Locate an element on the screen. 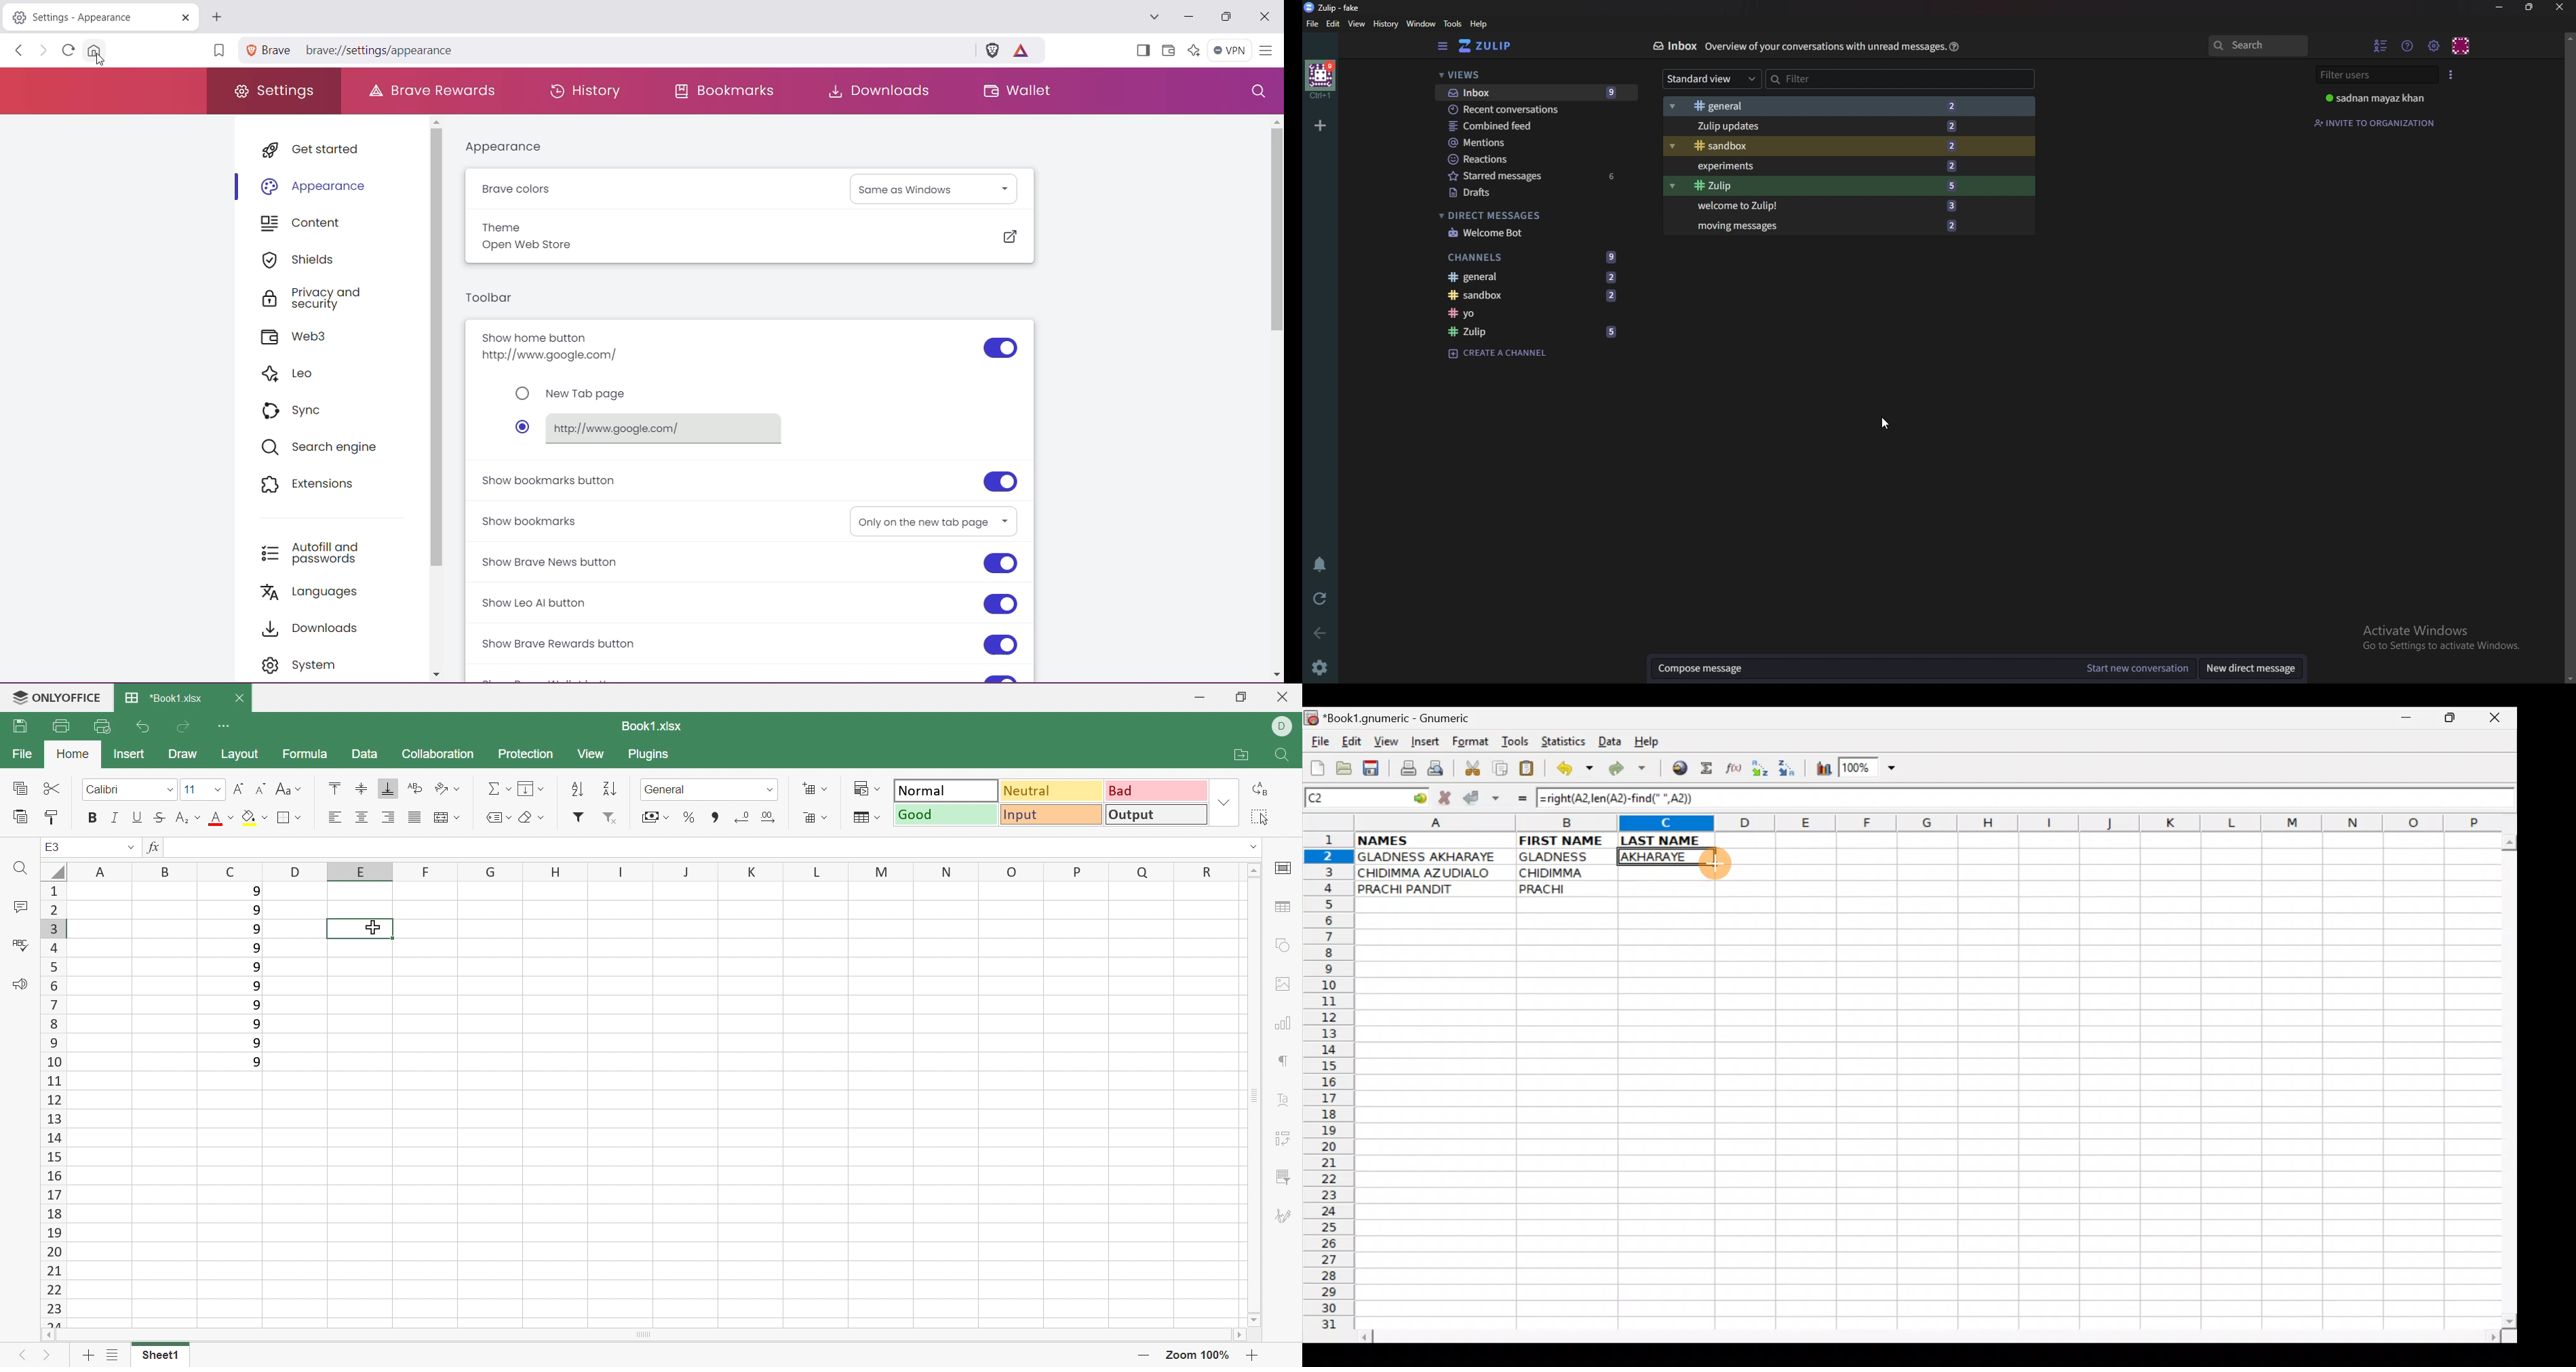  Copy selection is located at coordinates (1501, 768).